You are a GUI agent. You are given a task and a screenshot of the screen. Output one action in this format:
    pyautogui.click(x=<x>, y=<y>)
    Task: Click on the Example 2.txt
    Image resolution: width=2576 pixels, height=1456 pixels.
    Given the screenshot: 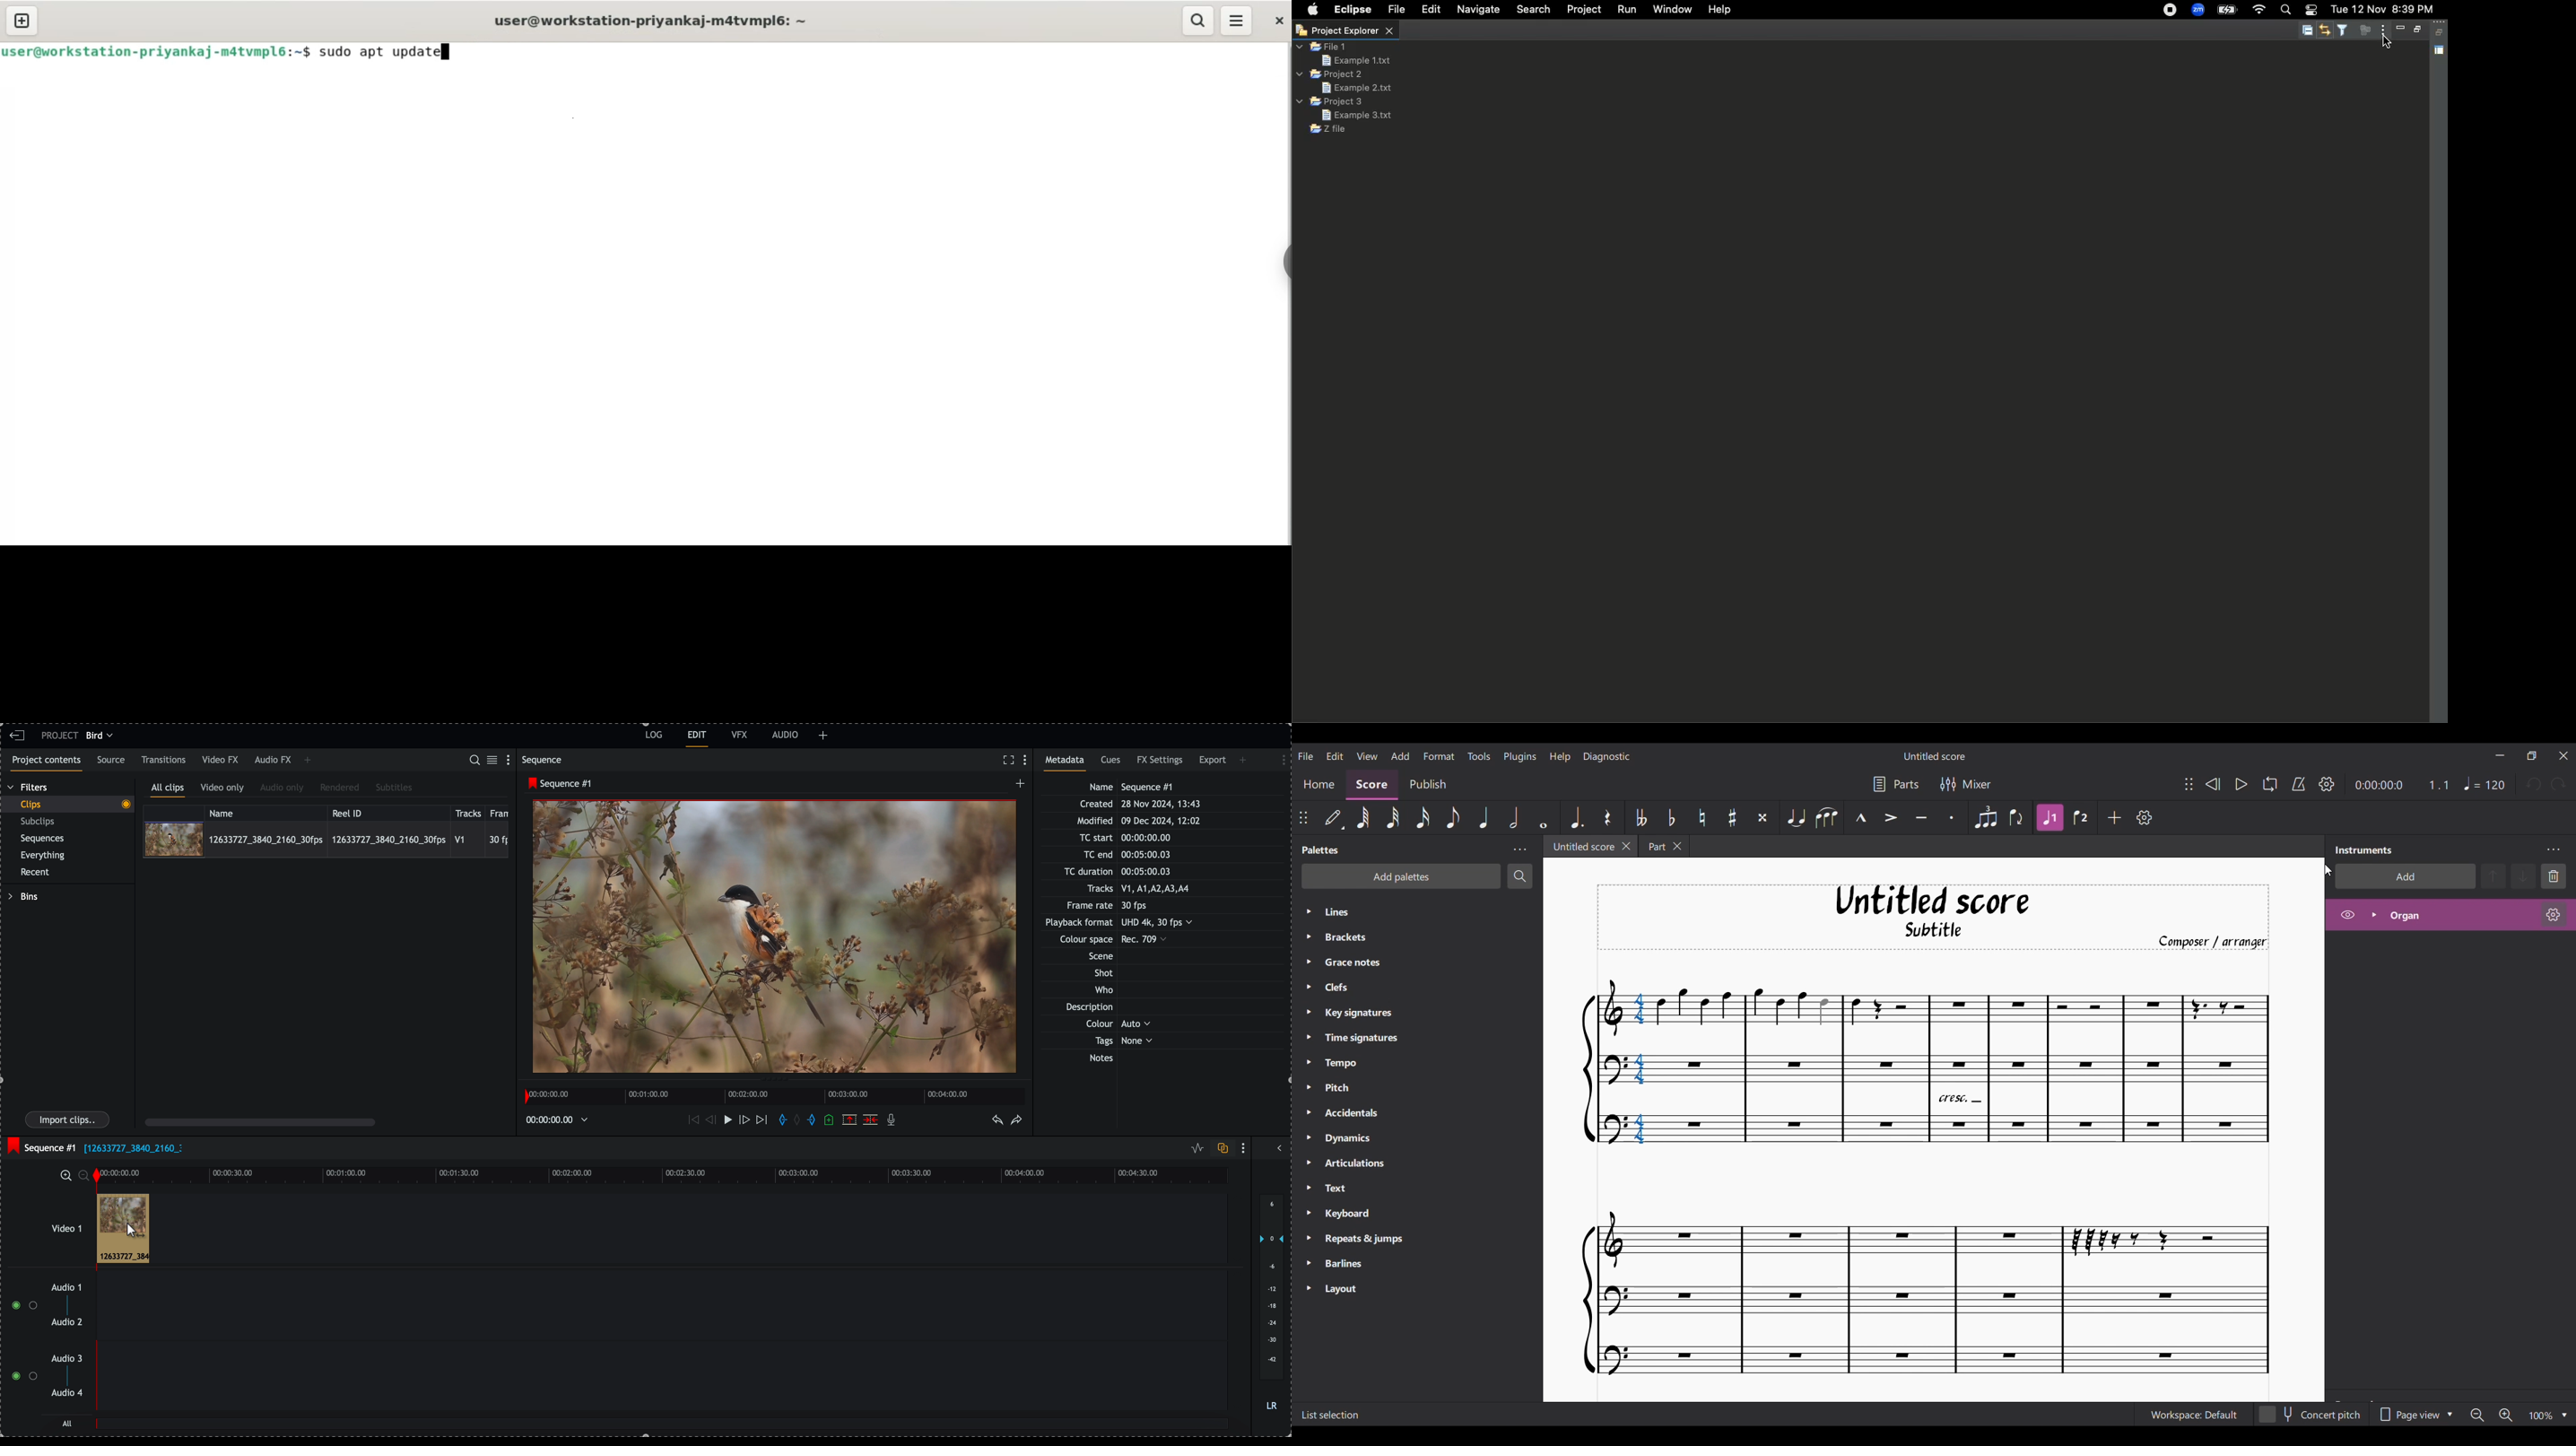 What is the action you would take?
    pyautogui.click(x=1356, y=88)
    